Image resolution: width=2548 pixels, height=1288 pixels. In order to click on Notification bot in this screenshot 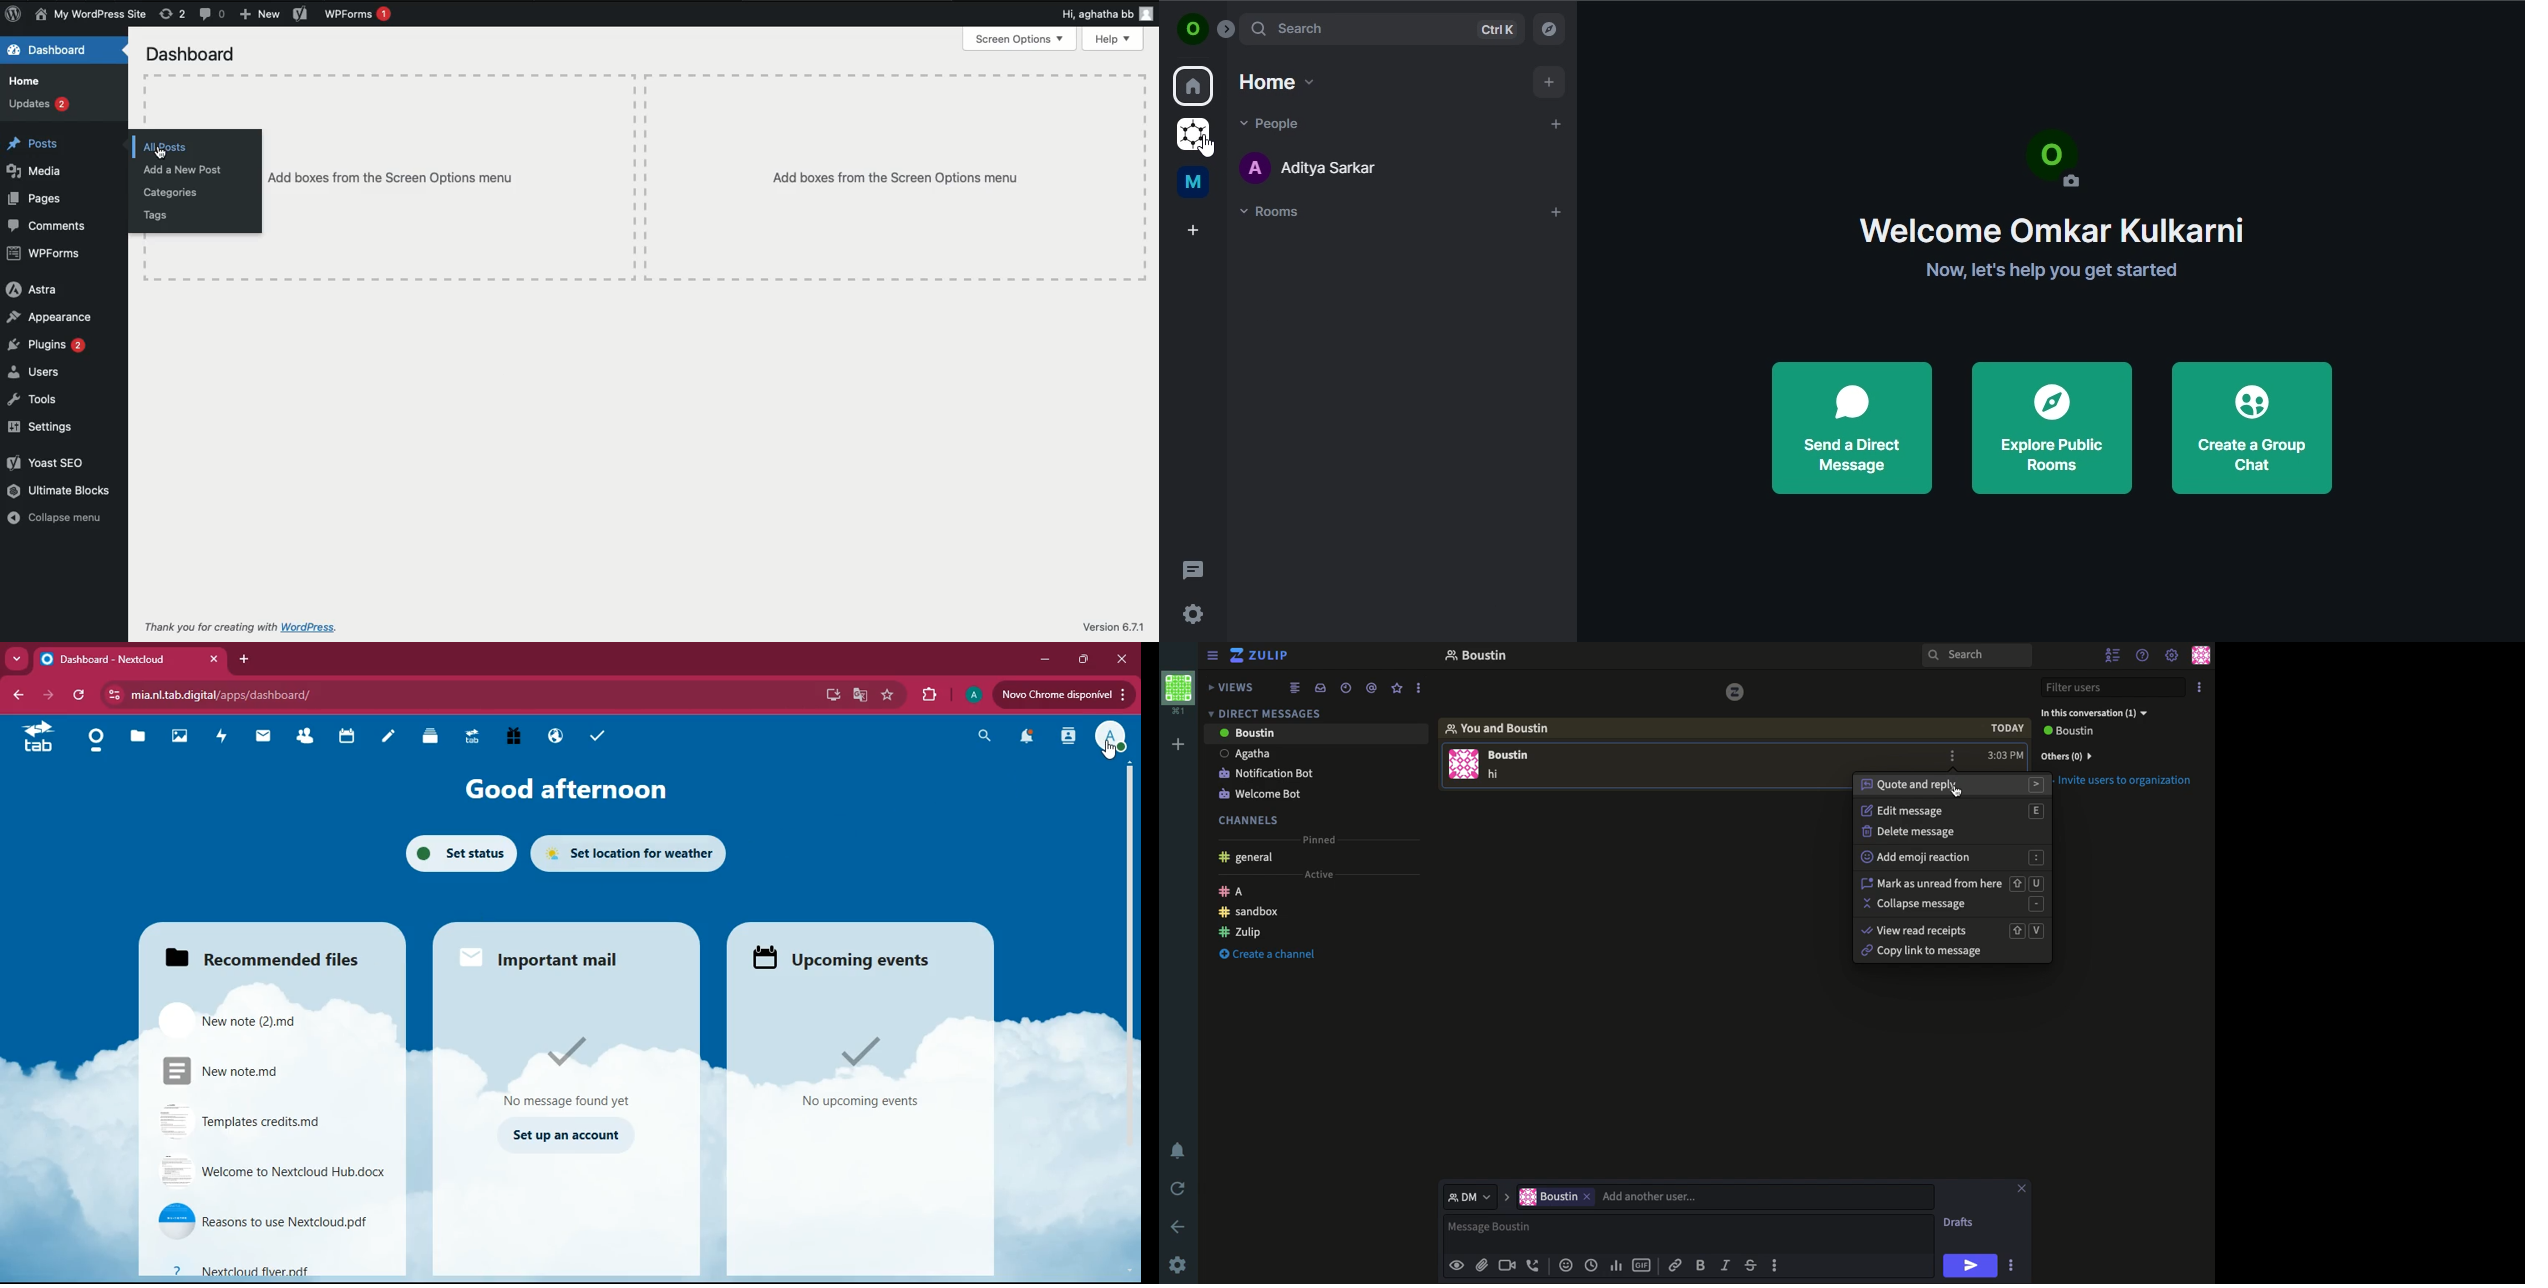, I will do `click(1266, 772)`.